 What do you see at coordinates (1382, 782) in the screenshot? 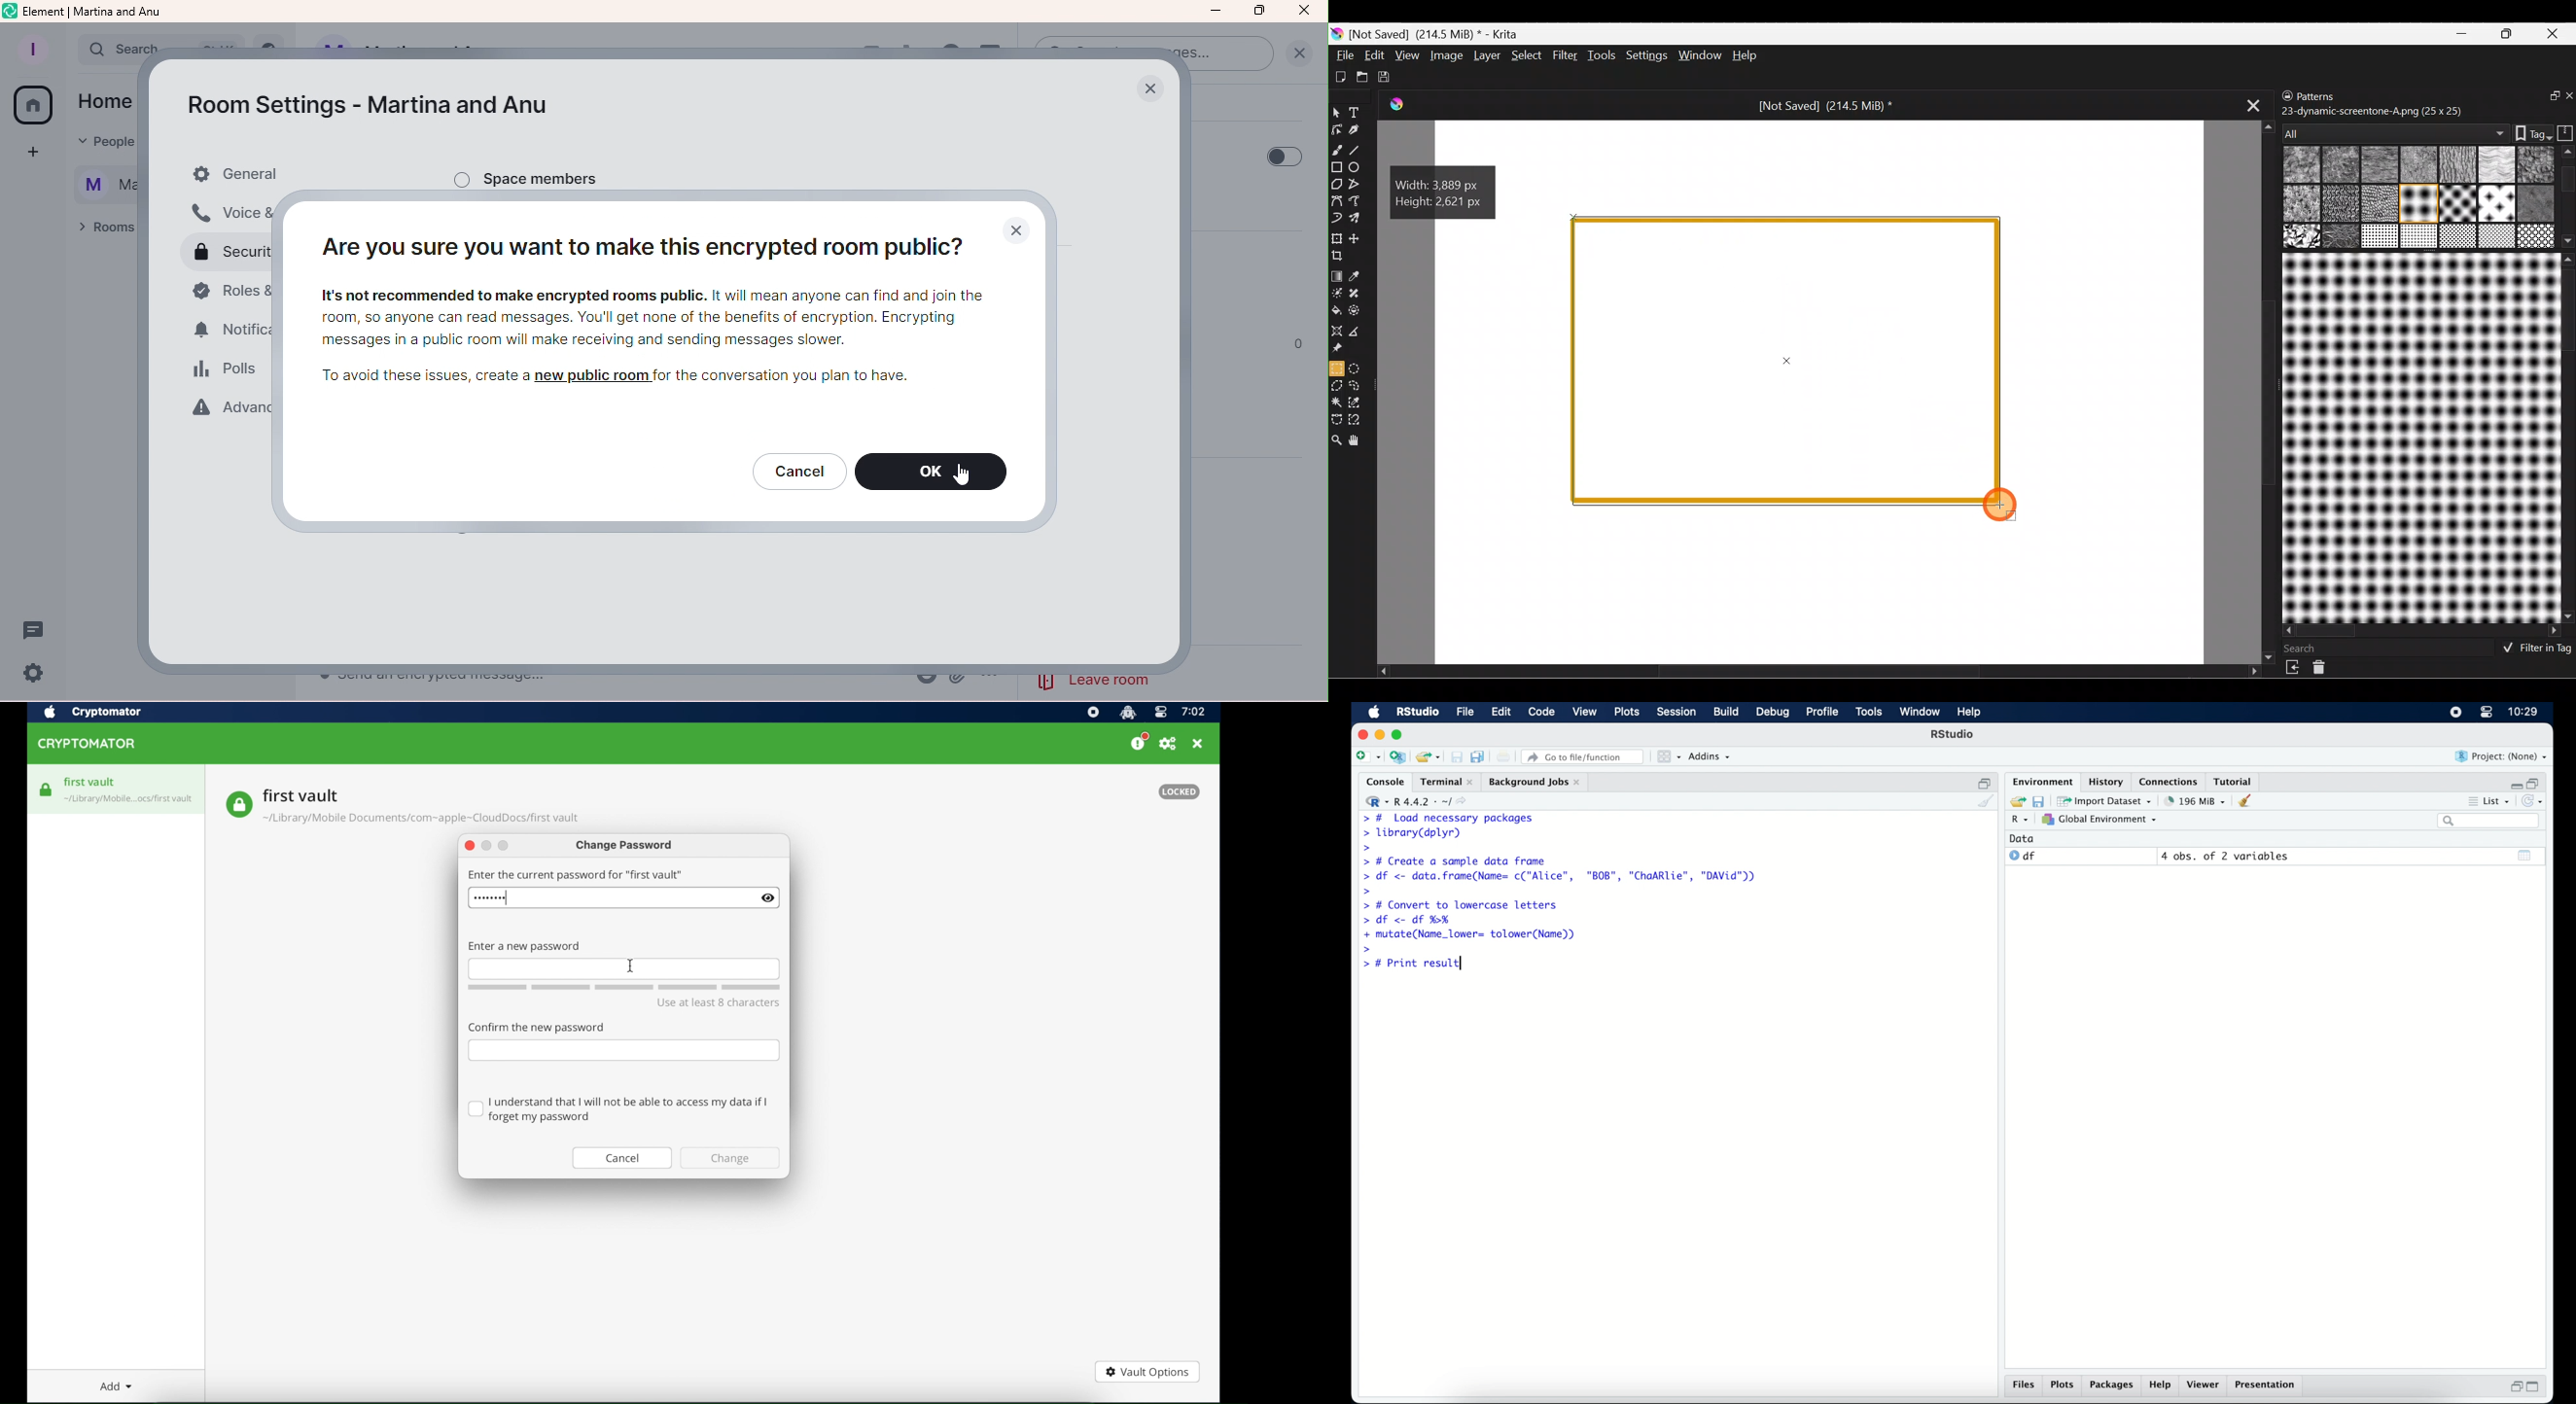
I see `console` at bounding box center [1382, 782].